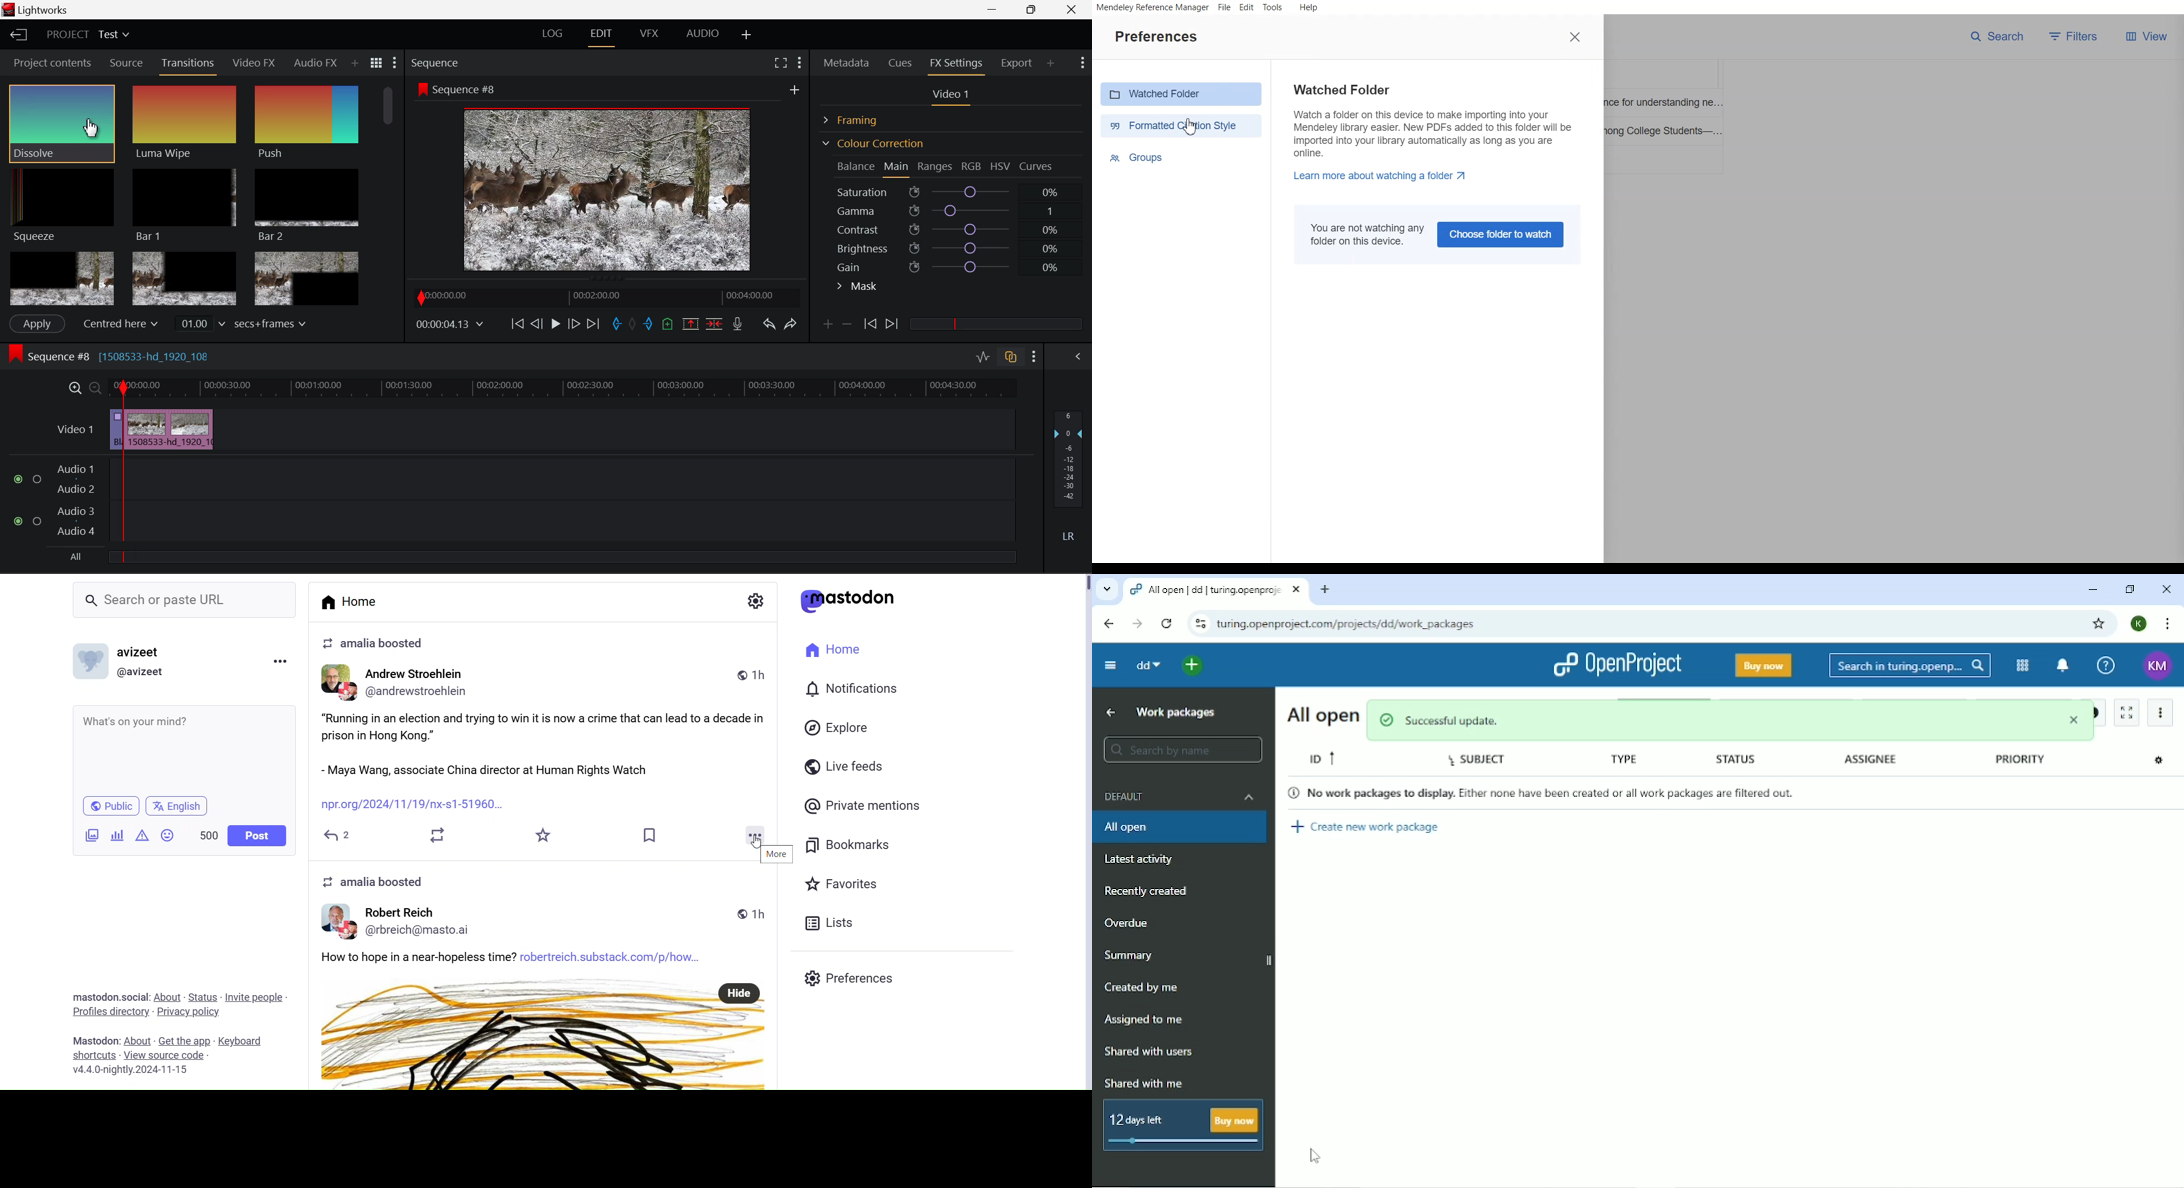 This screenshot has height=1204, width=2184. Describe the element at coordinates (186, 1040) in the screenshot. I see `Get the app` at that location.